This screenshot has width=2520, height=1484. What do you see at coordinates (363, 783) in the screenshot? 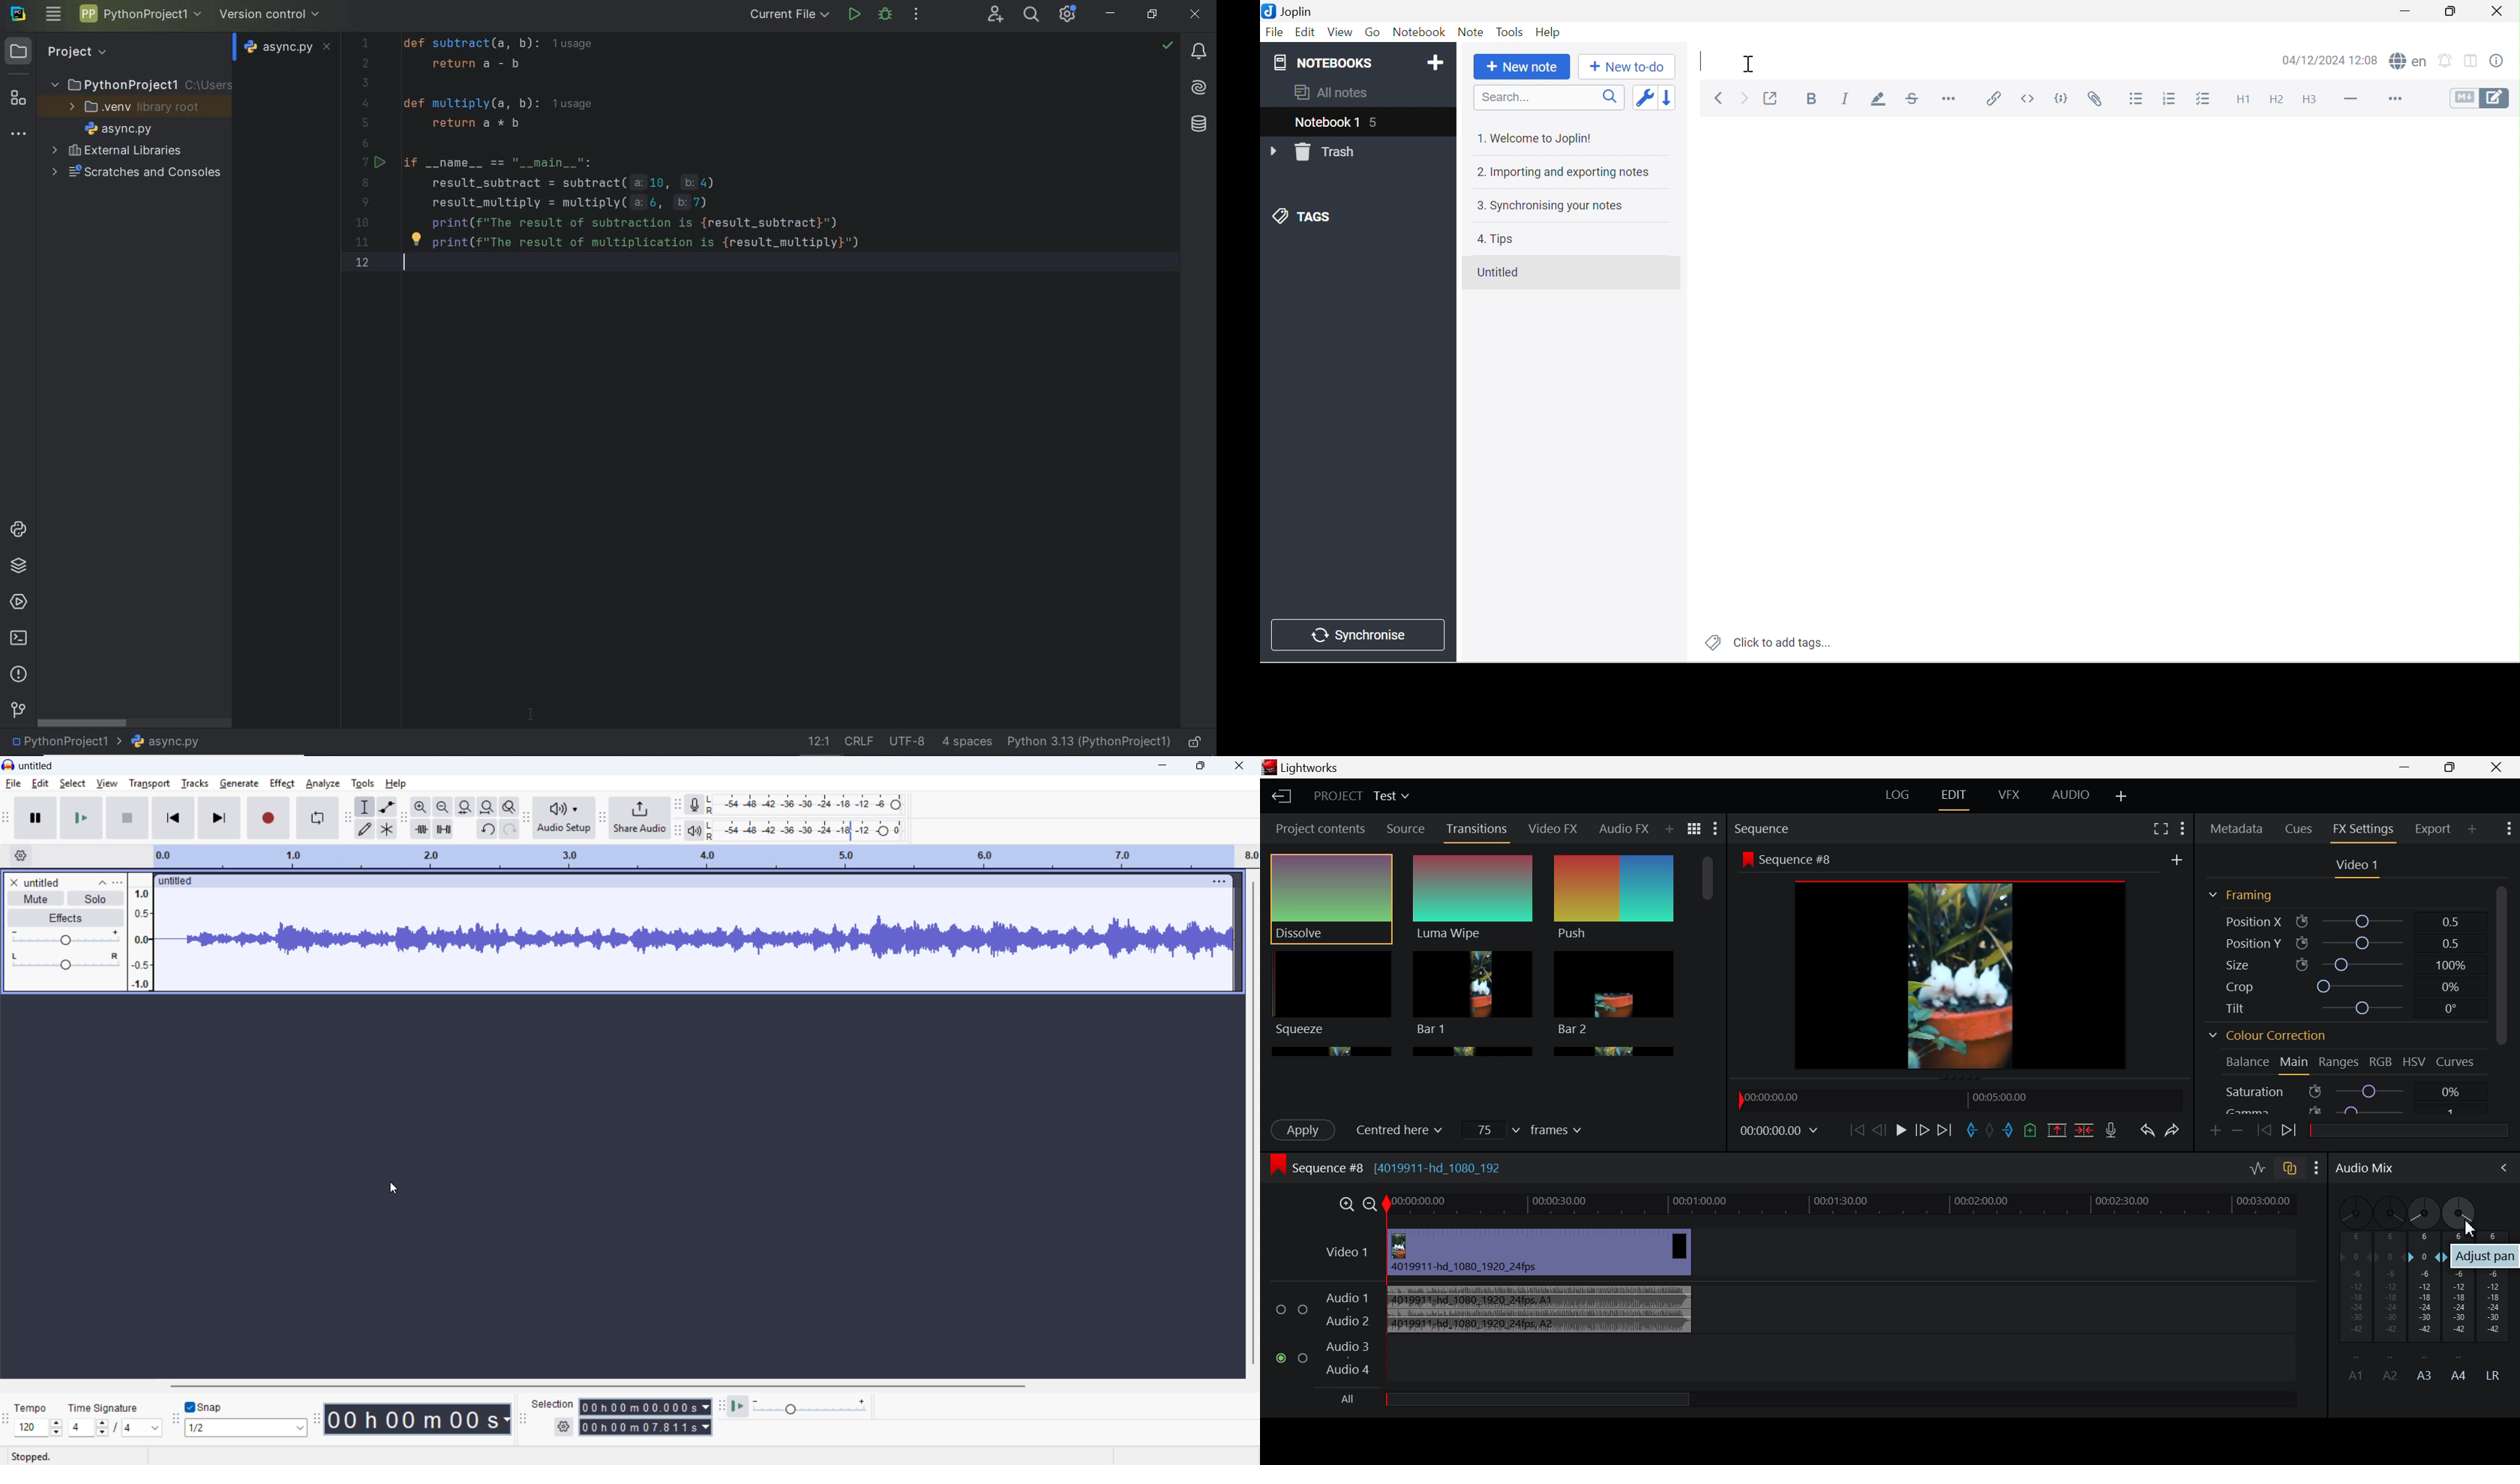
I see `tools` at bounding box center [363, 783].